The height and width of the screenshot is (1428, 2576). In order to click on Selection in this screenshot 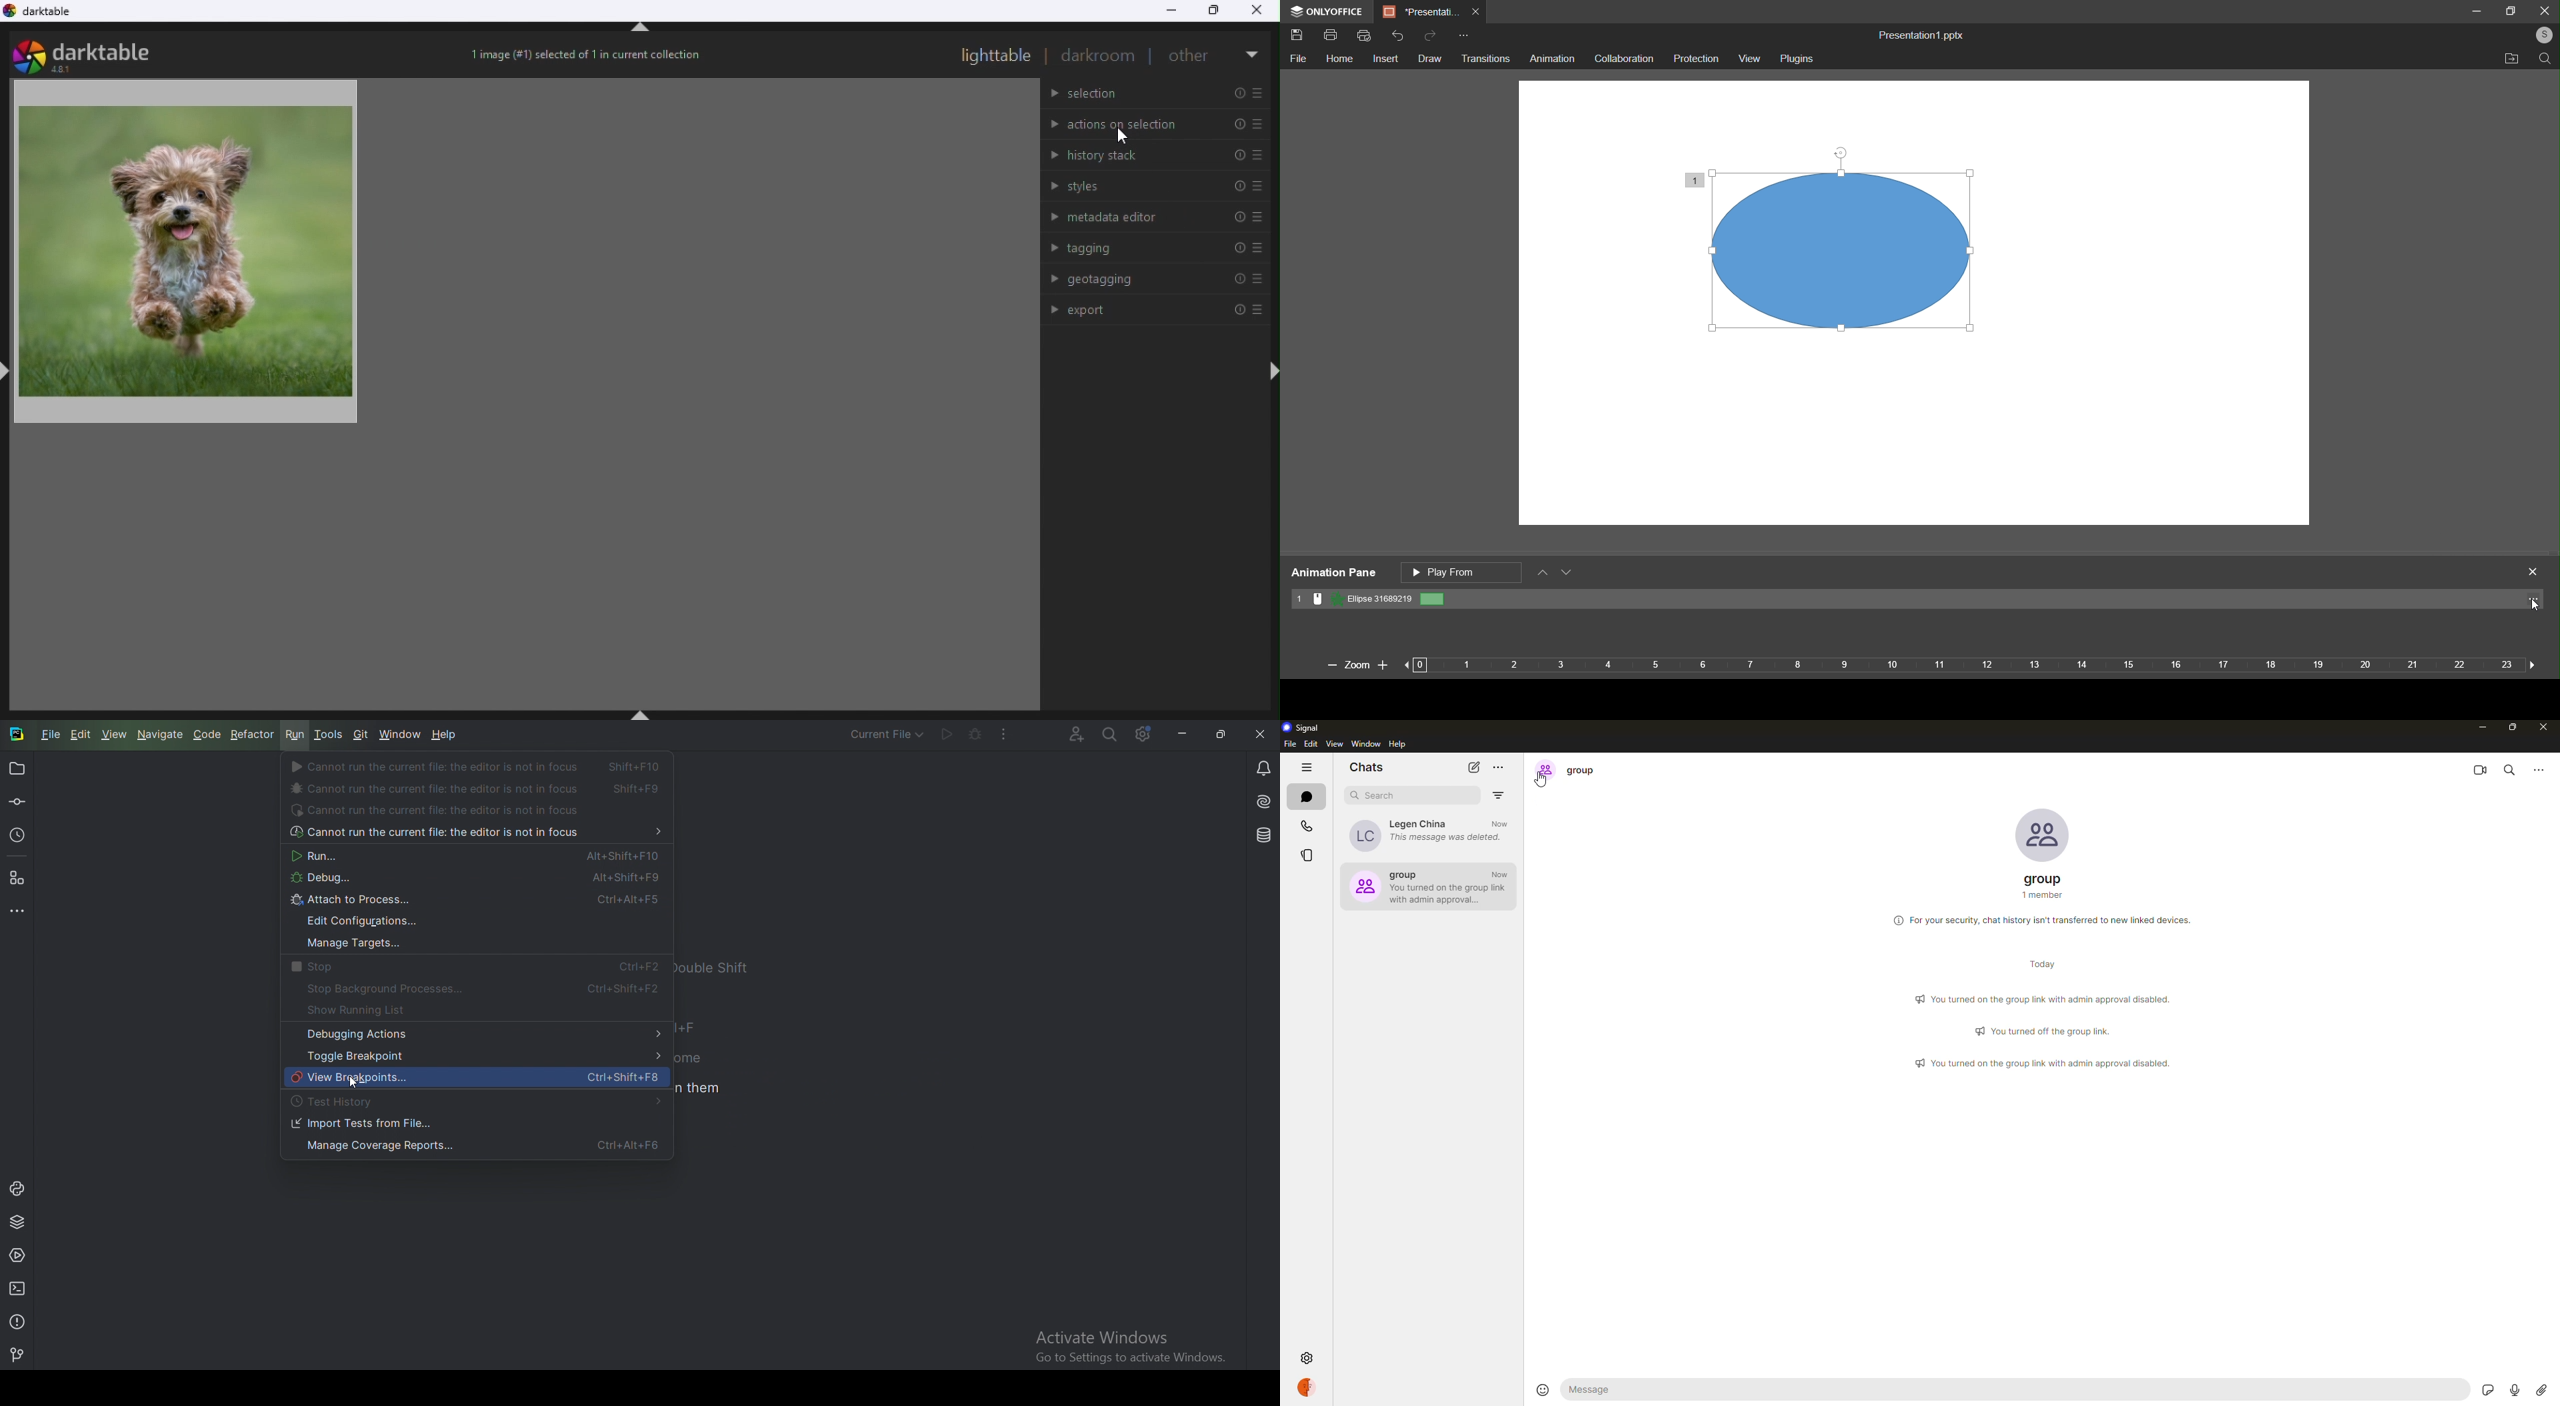, I will do `click(1158, 94)`.